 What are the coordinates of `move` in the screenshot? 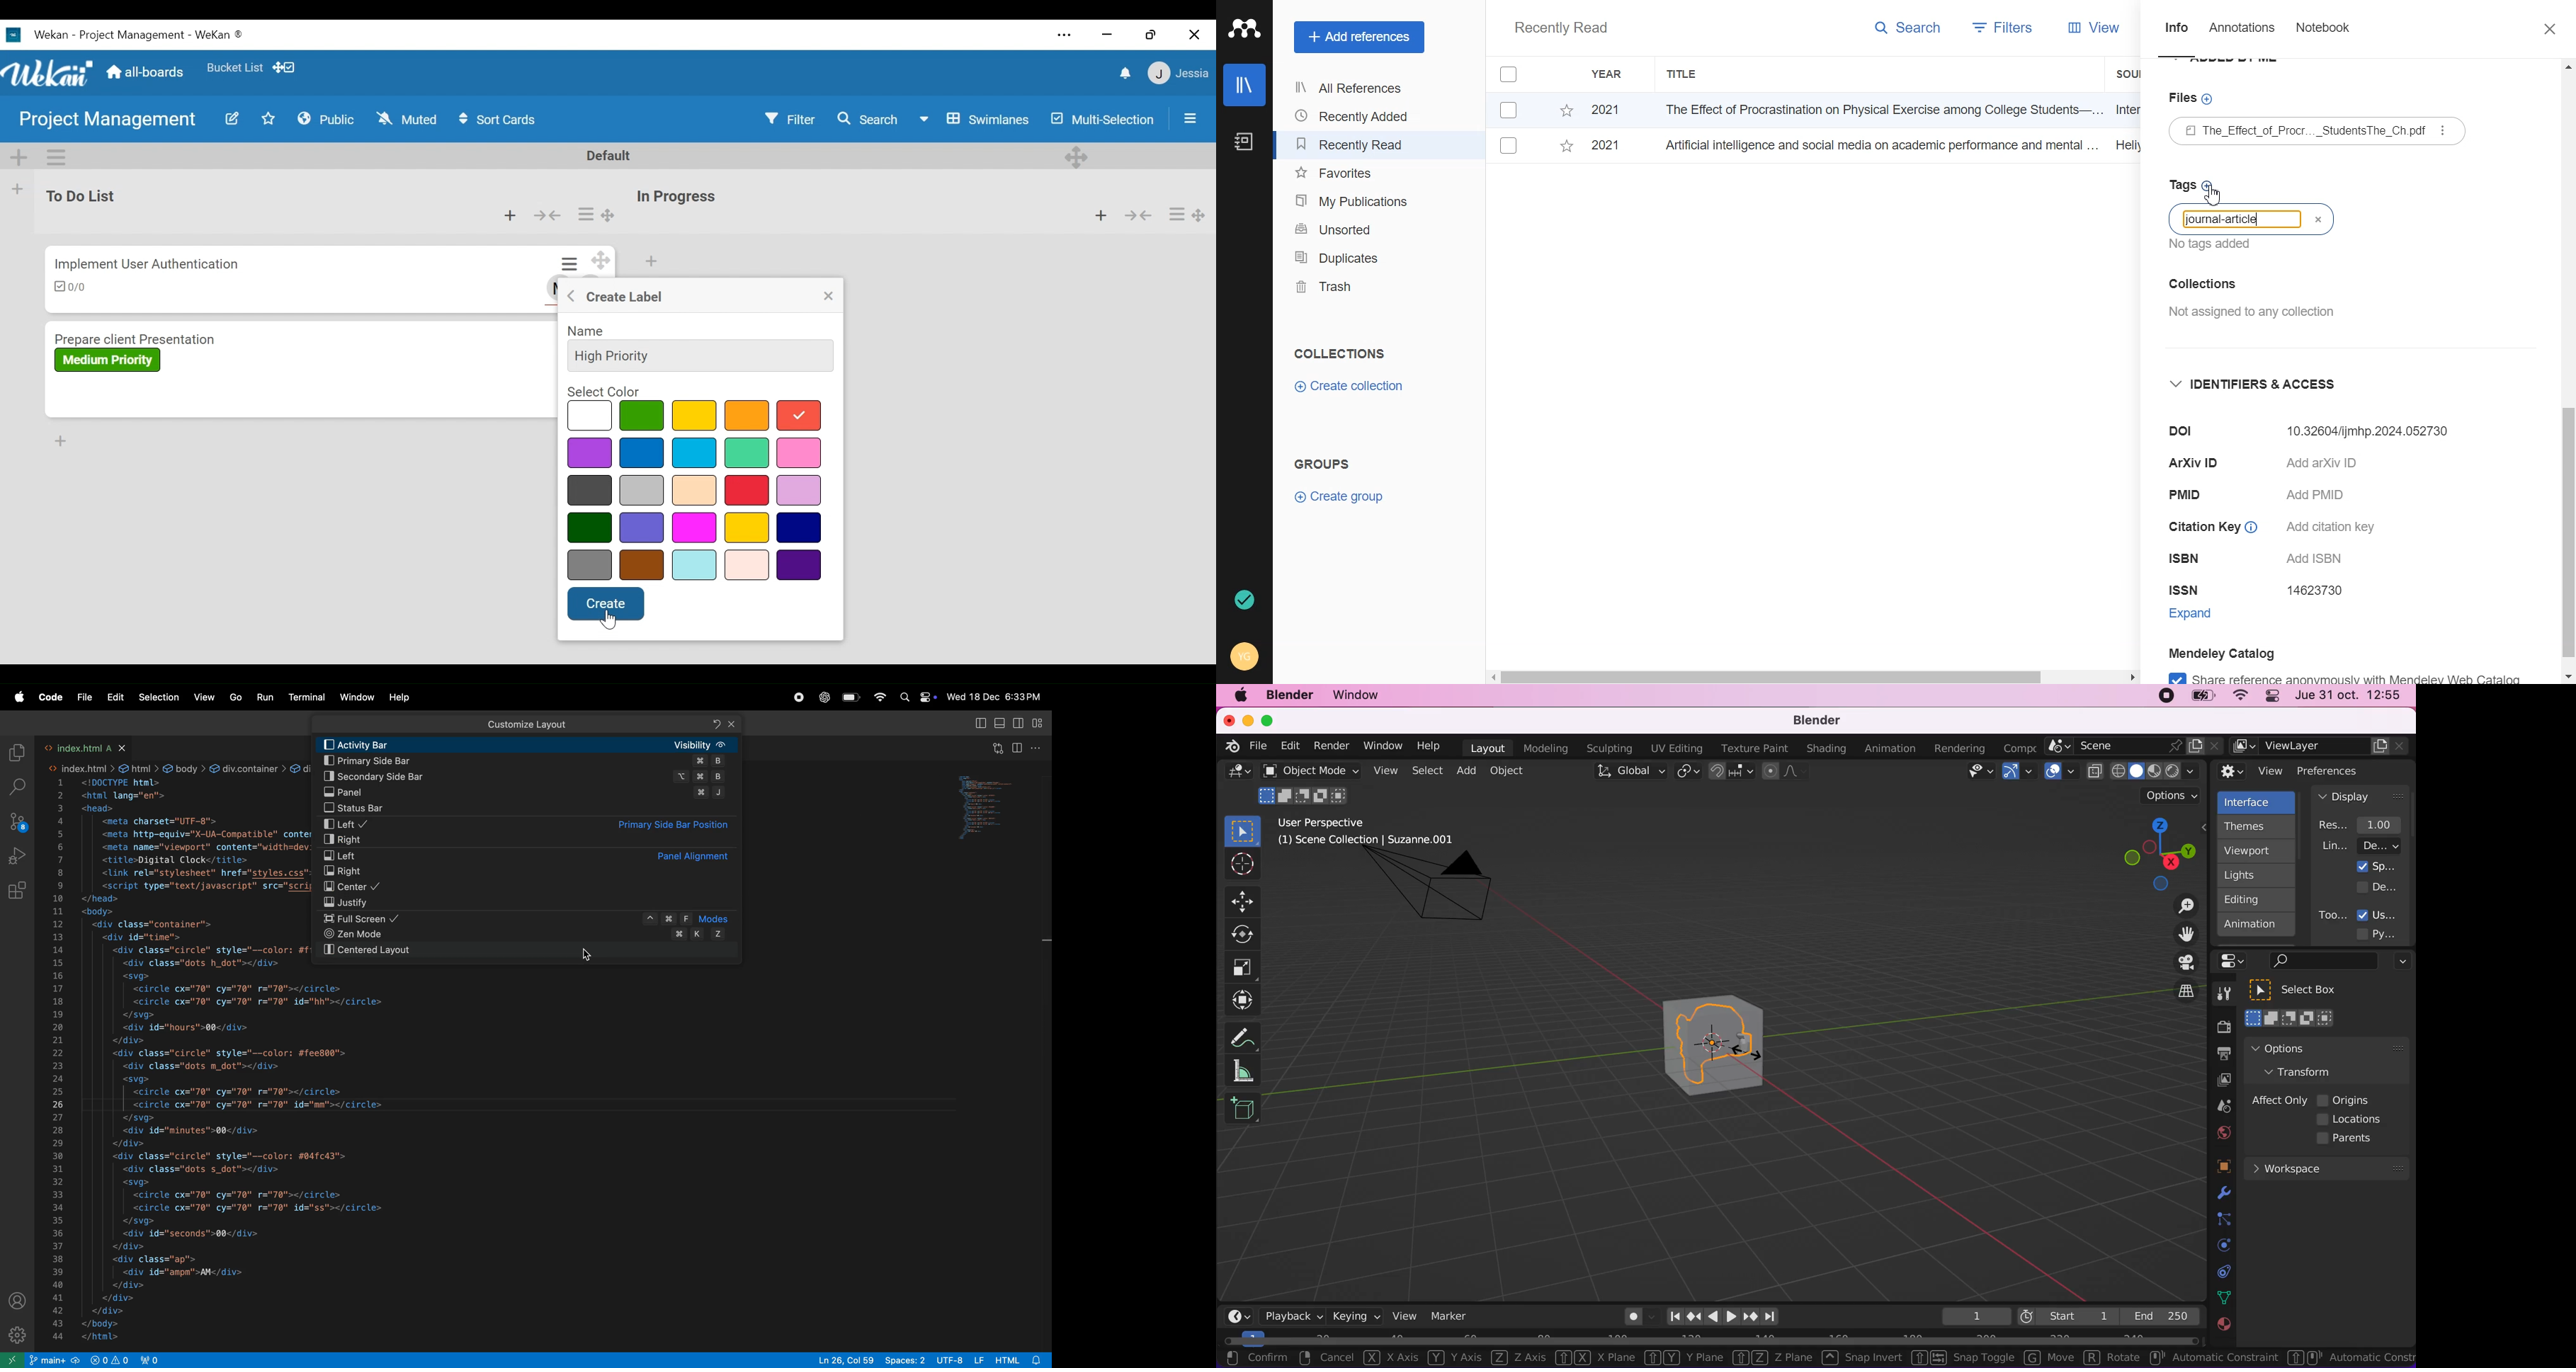 It's located at (2045, 1358).